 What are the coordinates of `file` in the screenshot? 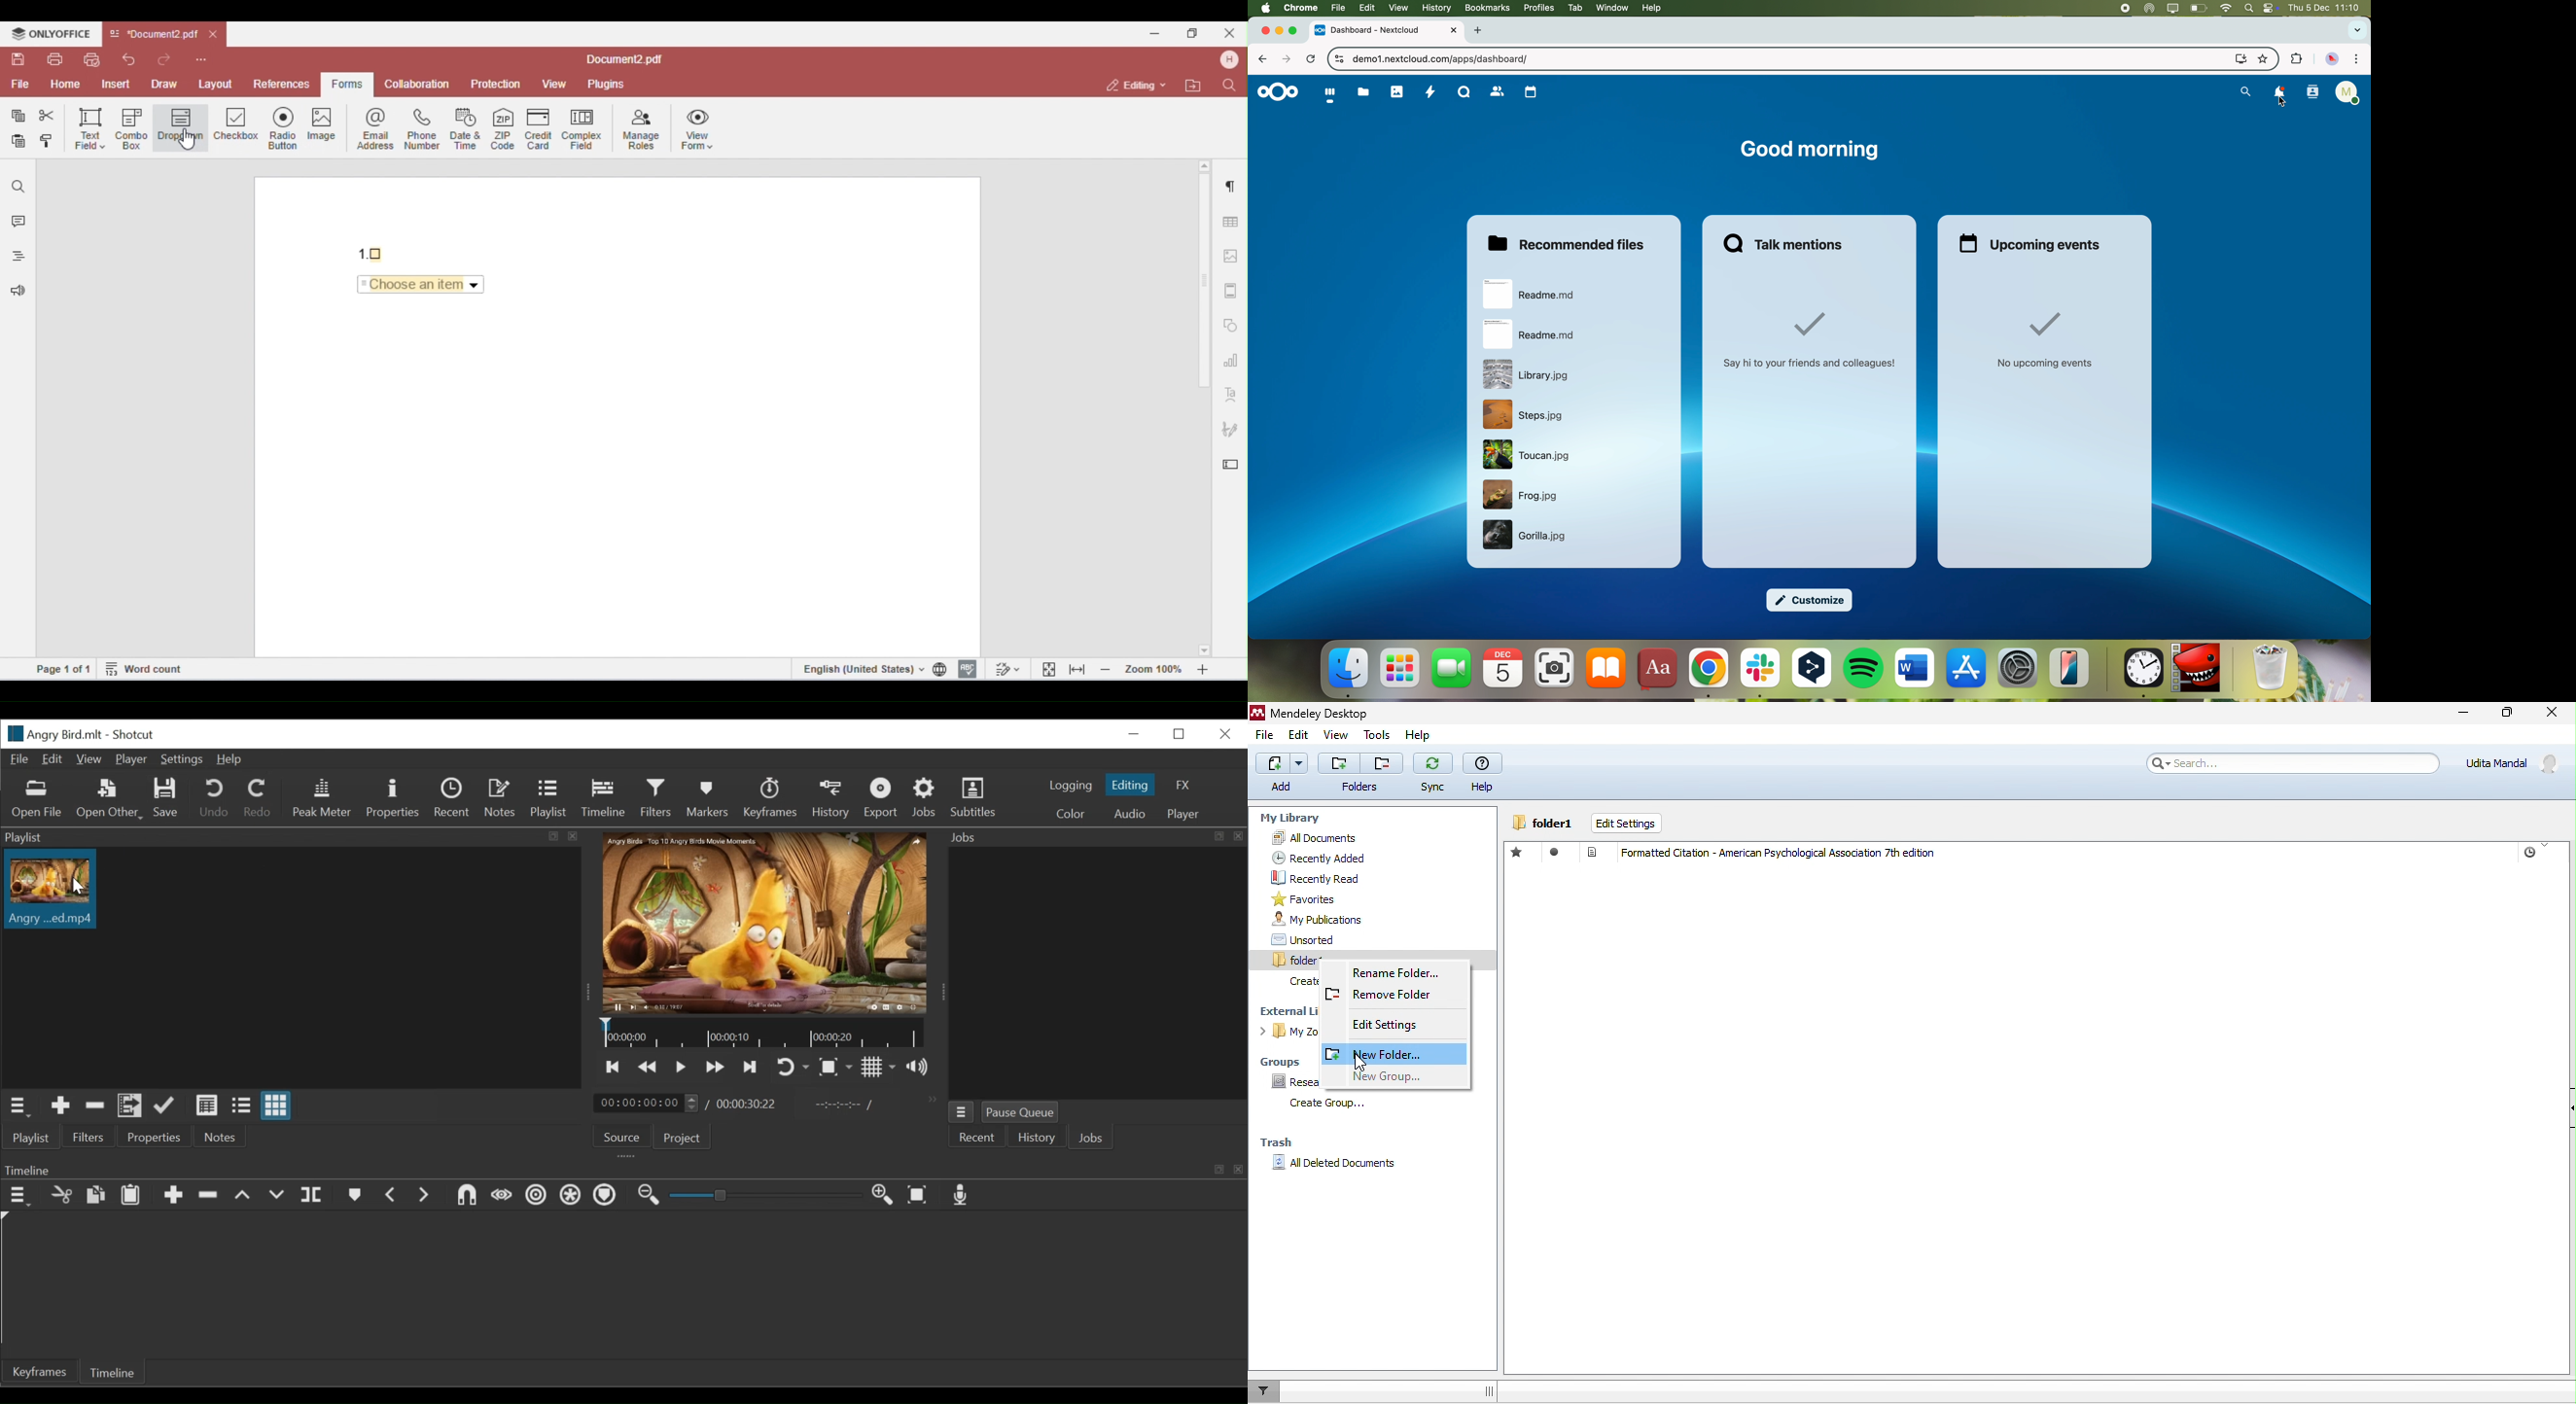 It's located at (1532, 294).